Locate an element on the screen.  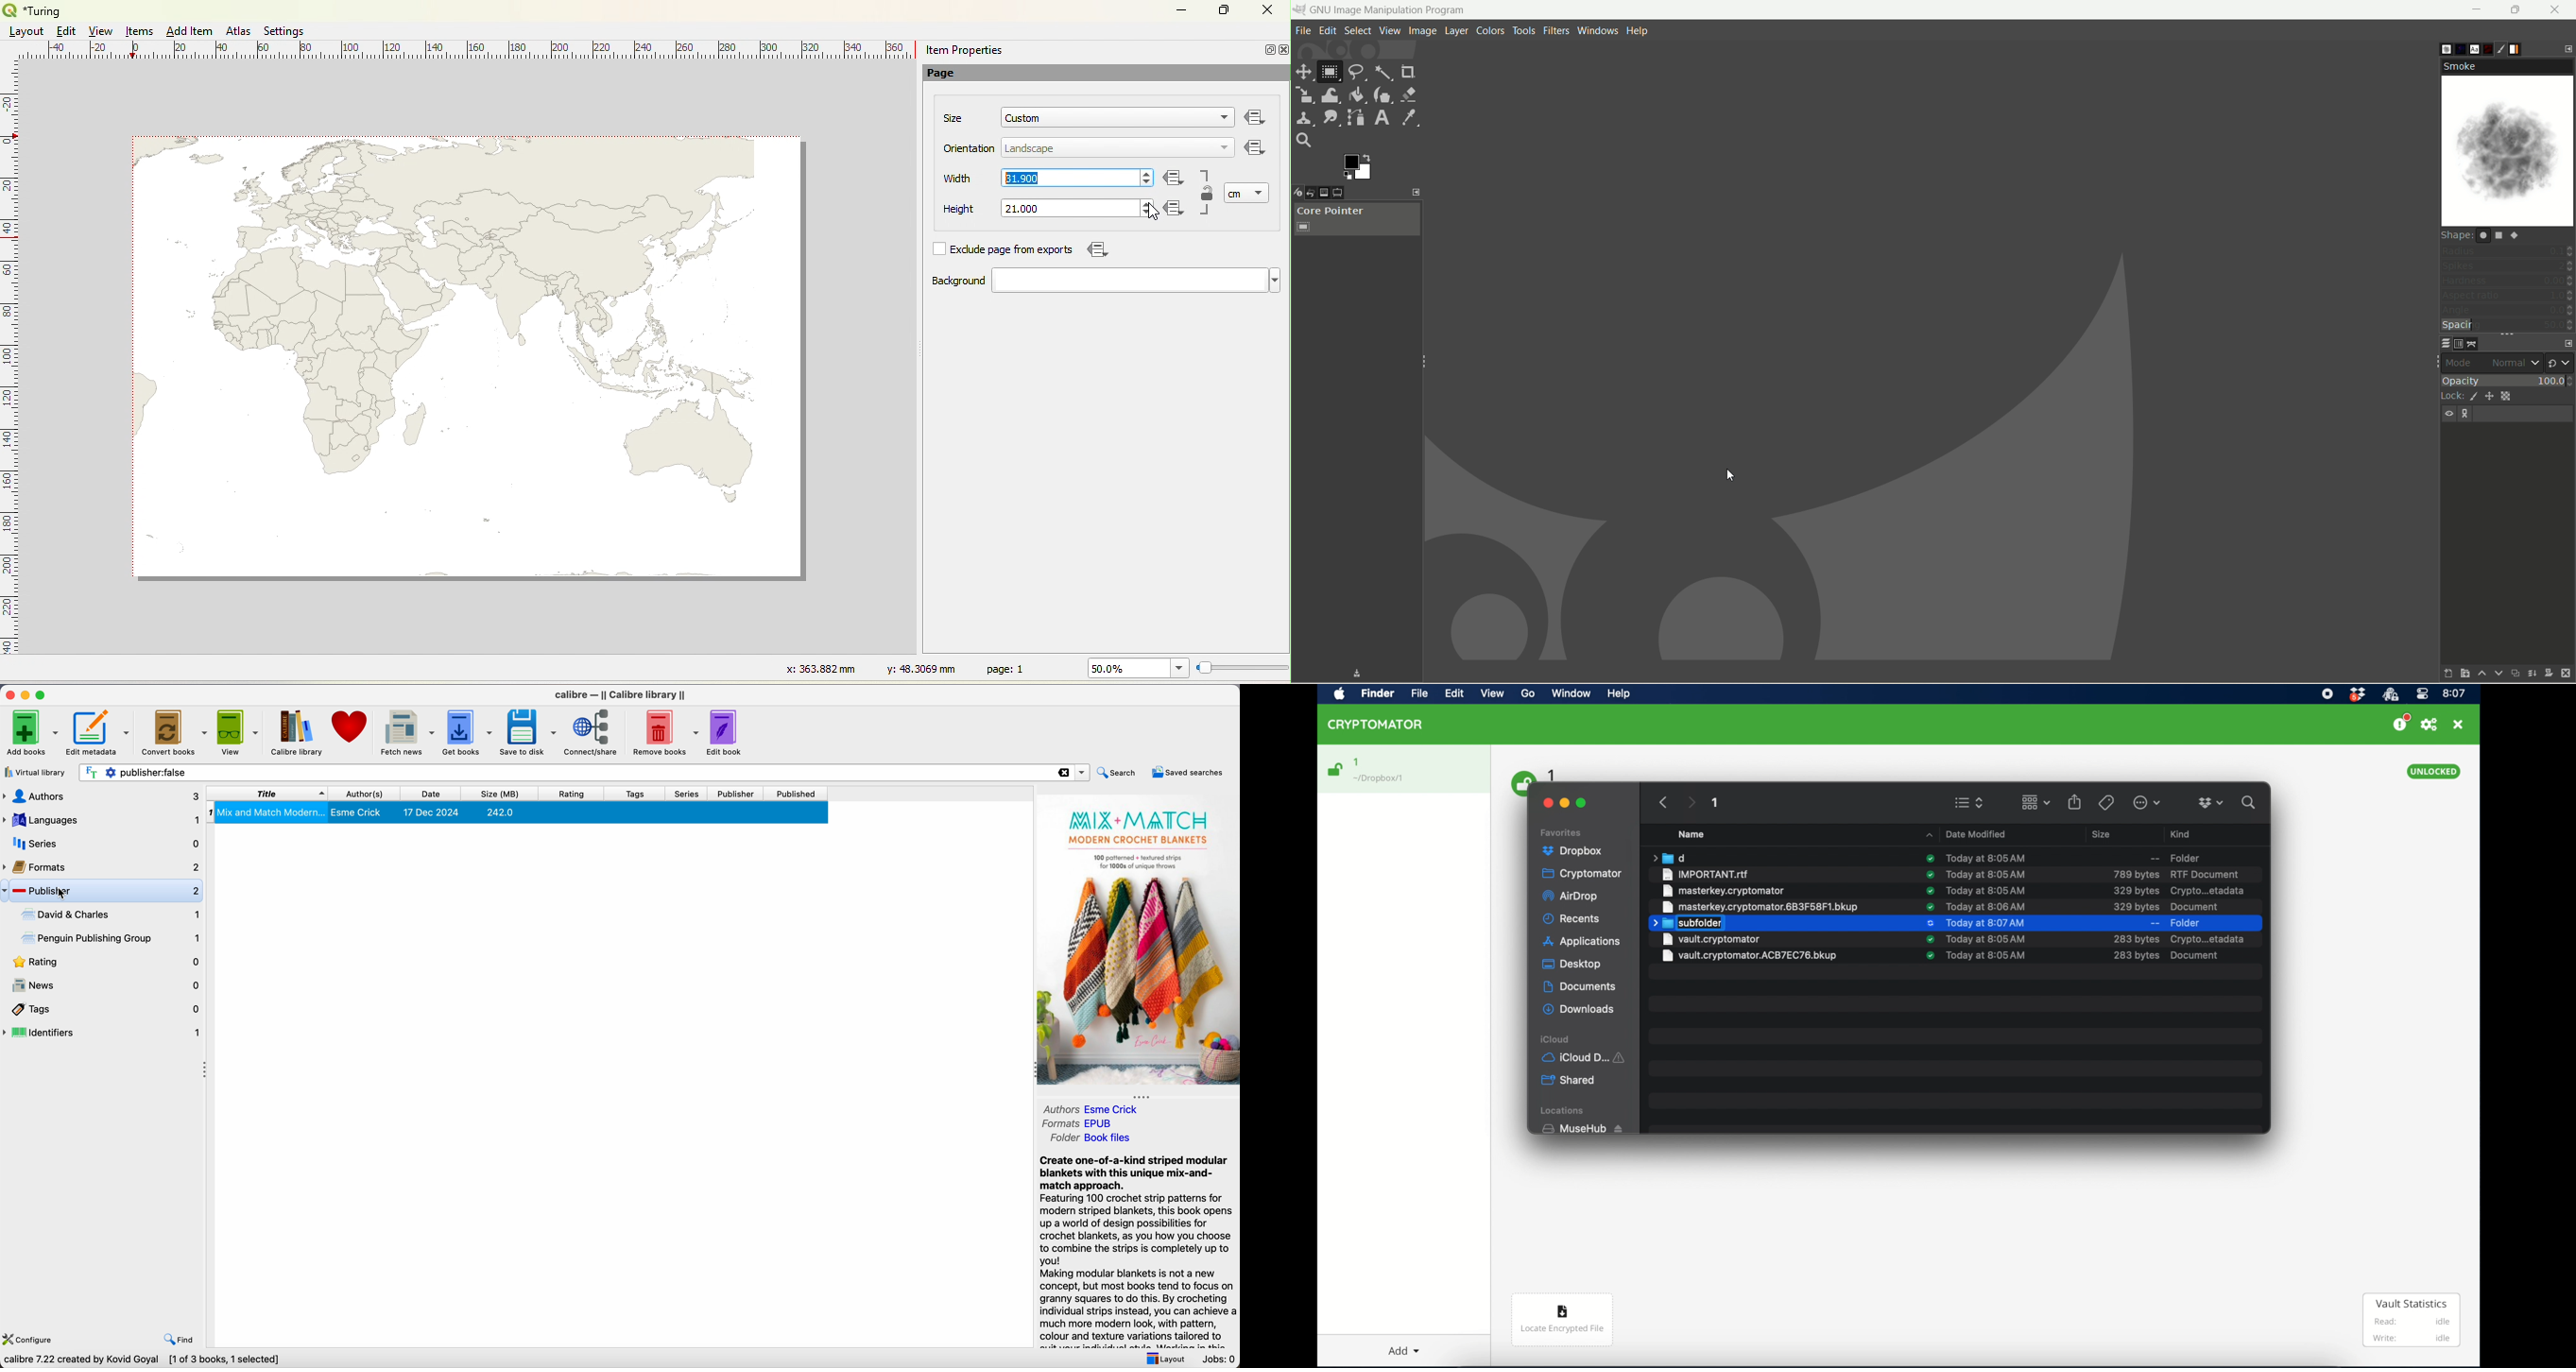
Resize is located at coordinates (1243, 669).